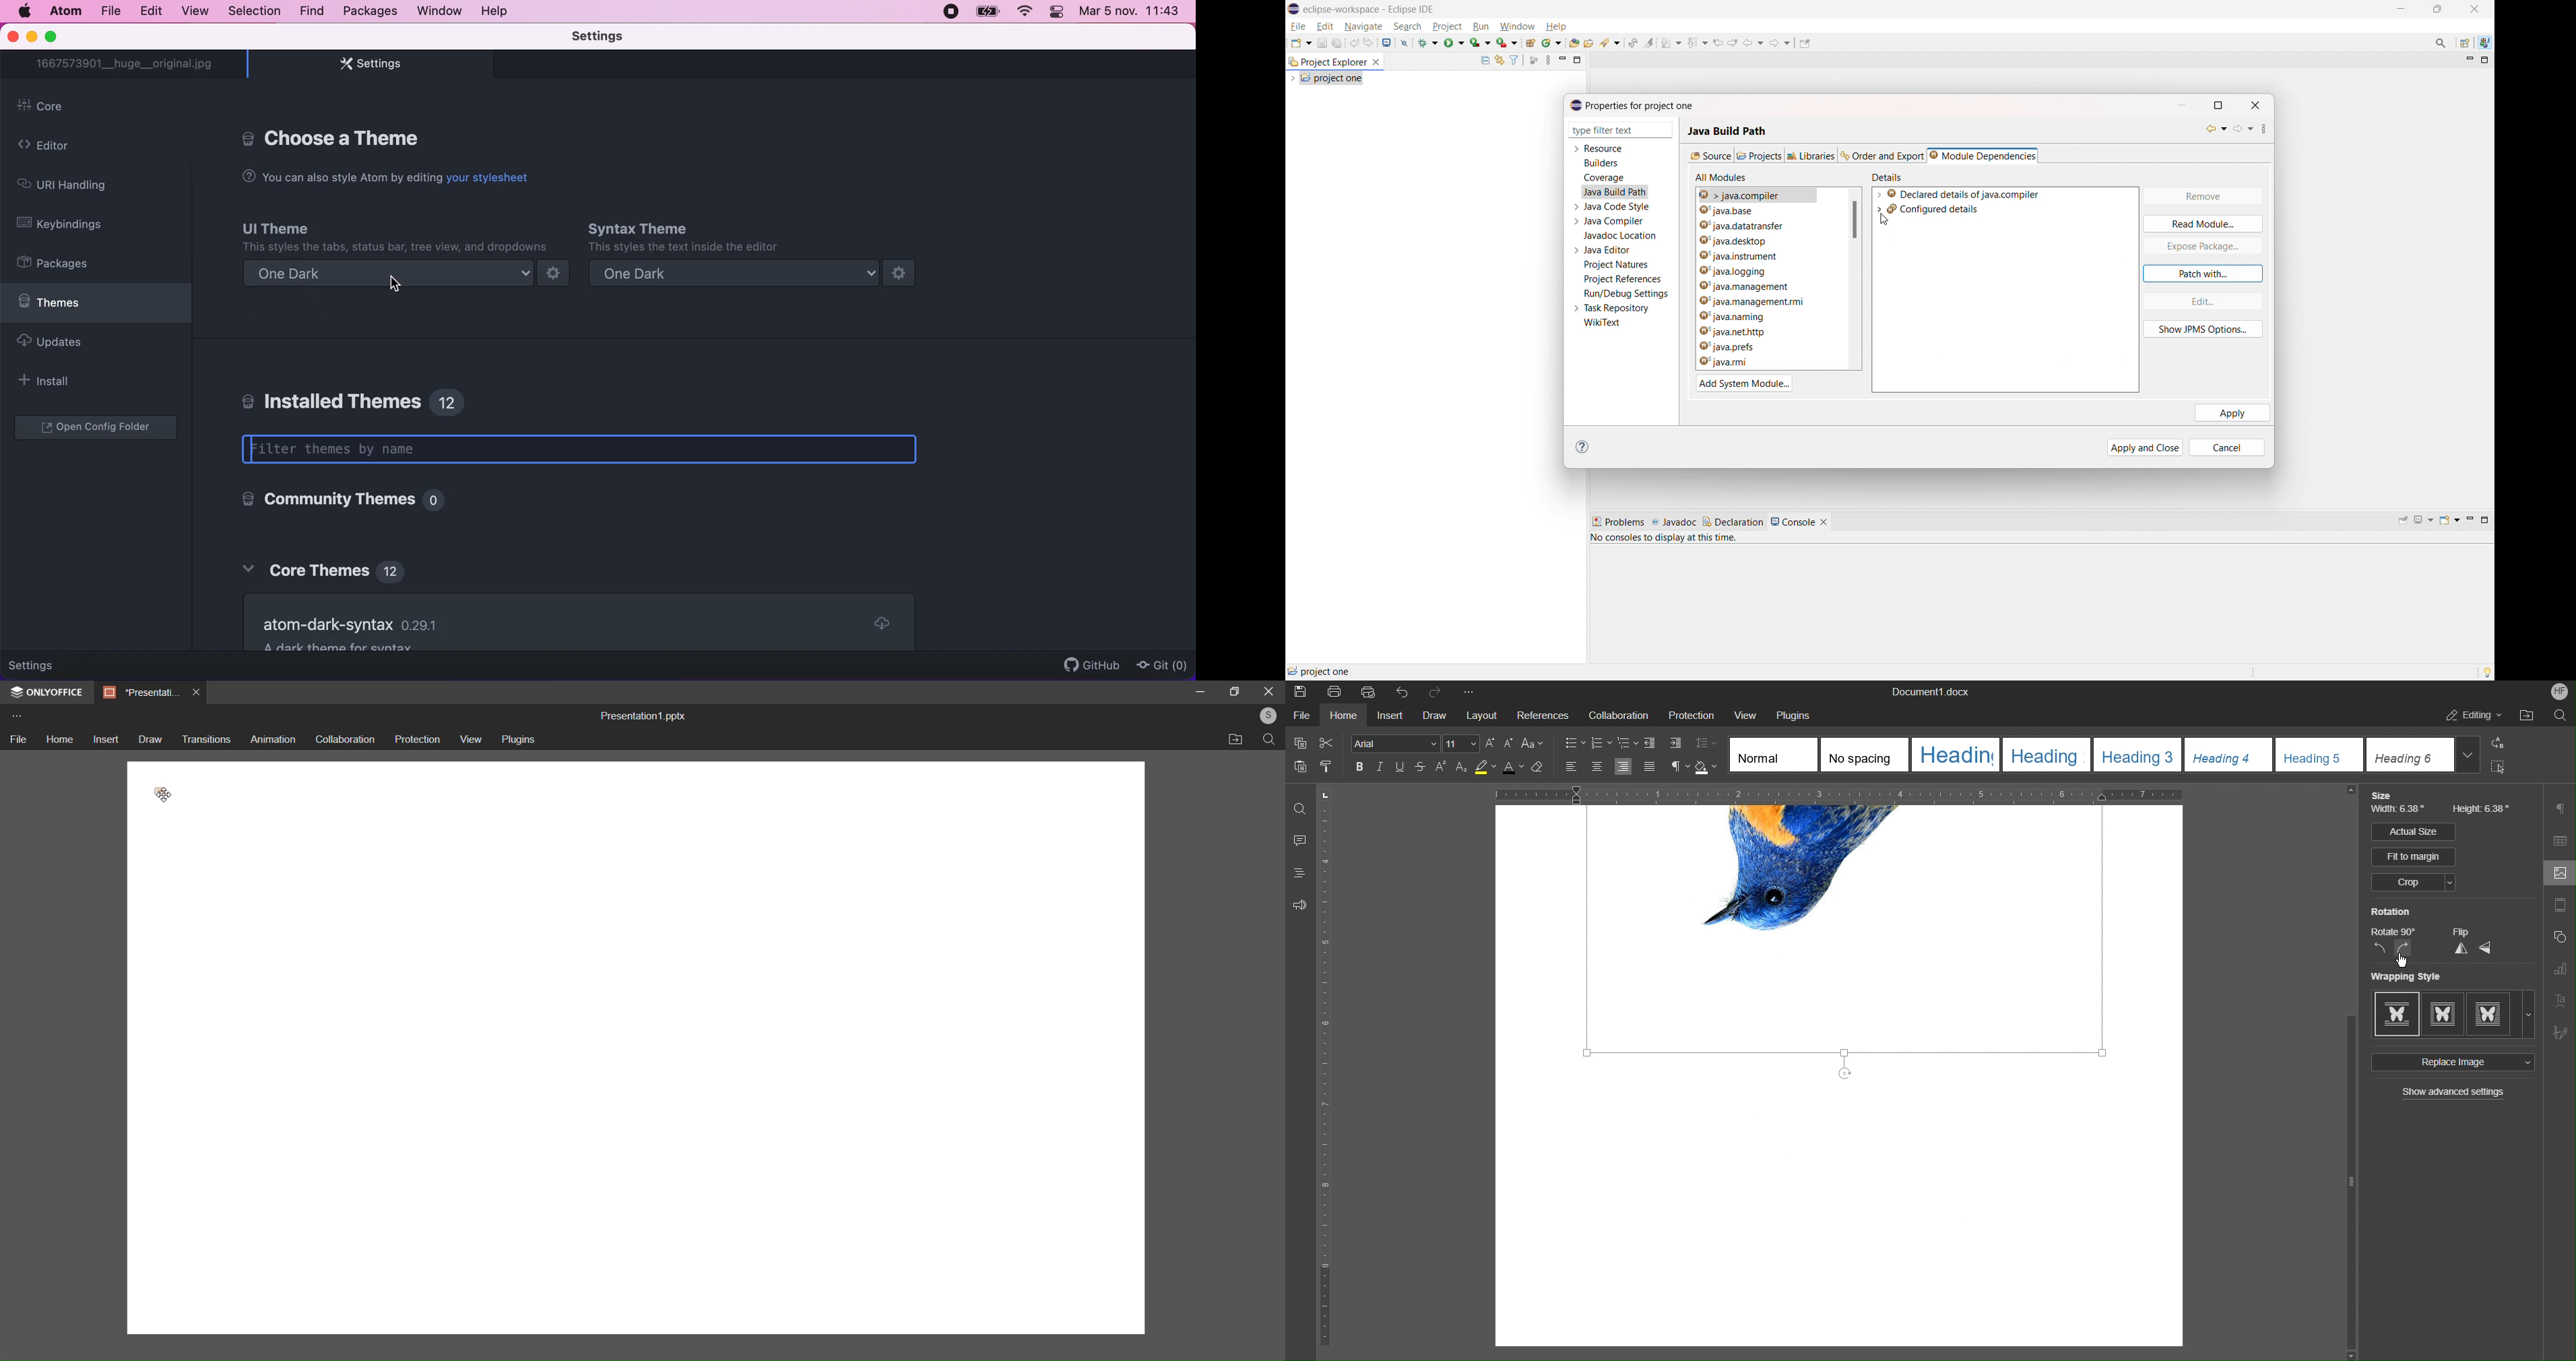 This screenshot has width=2576, height=1372. Describe the element at coordinates (2392, 911) in the screenshot. I see `Rotation` at that location.